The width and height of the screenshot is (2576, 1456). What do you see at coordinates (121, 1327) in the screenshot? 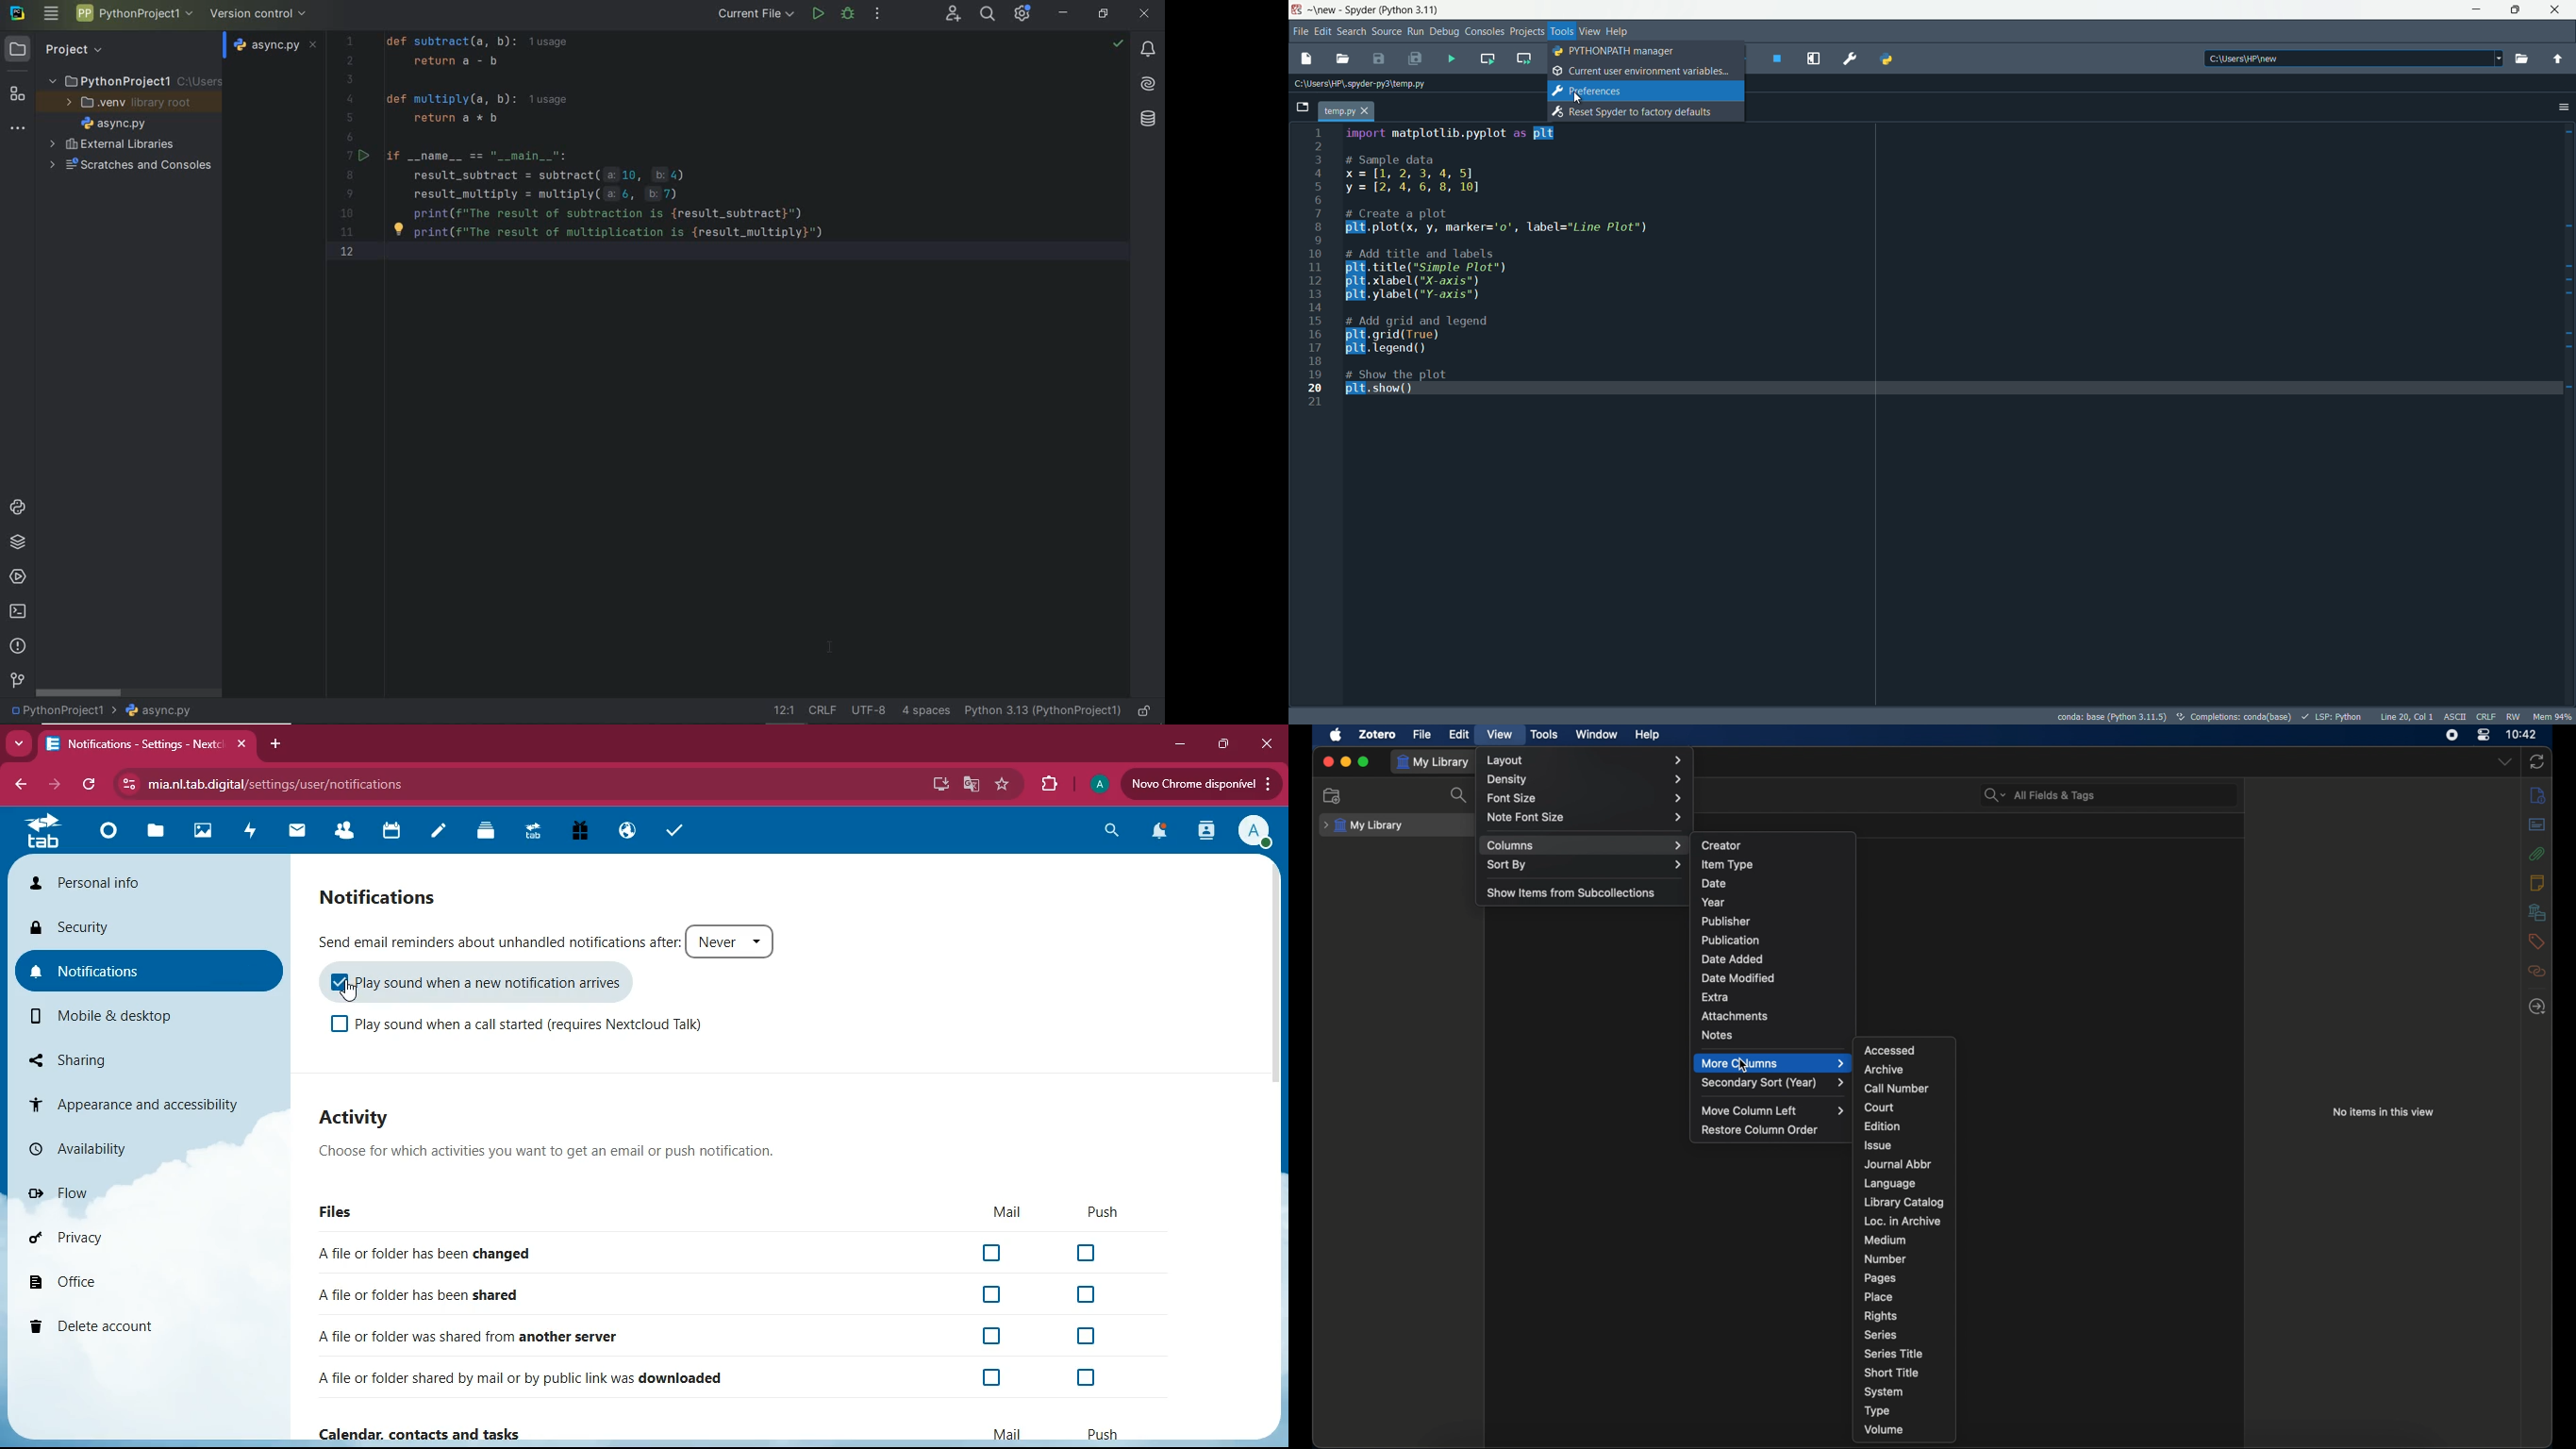
I see `delete ` at bounding box center [121, 1327].